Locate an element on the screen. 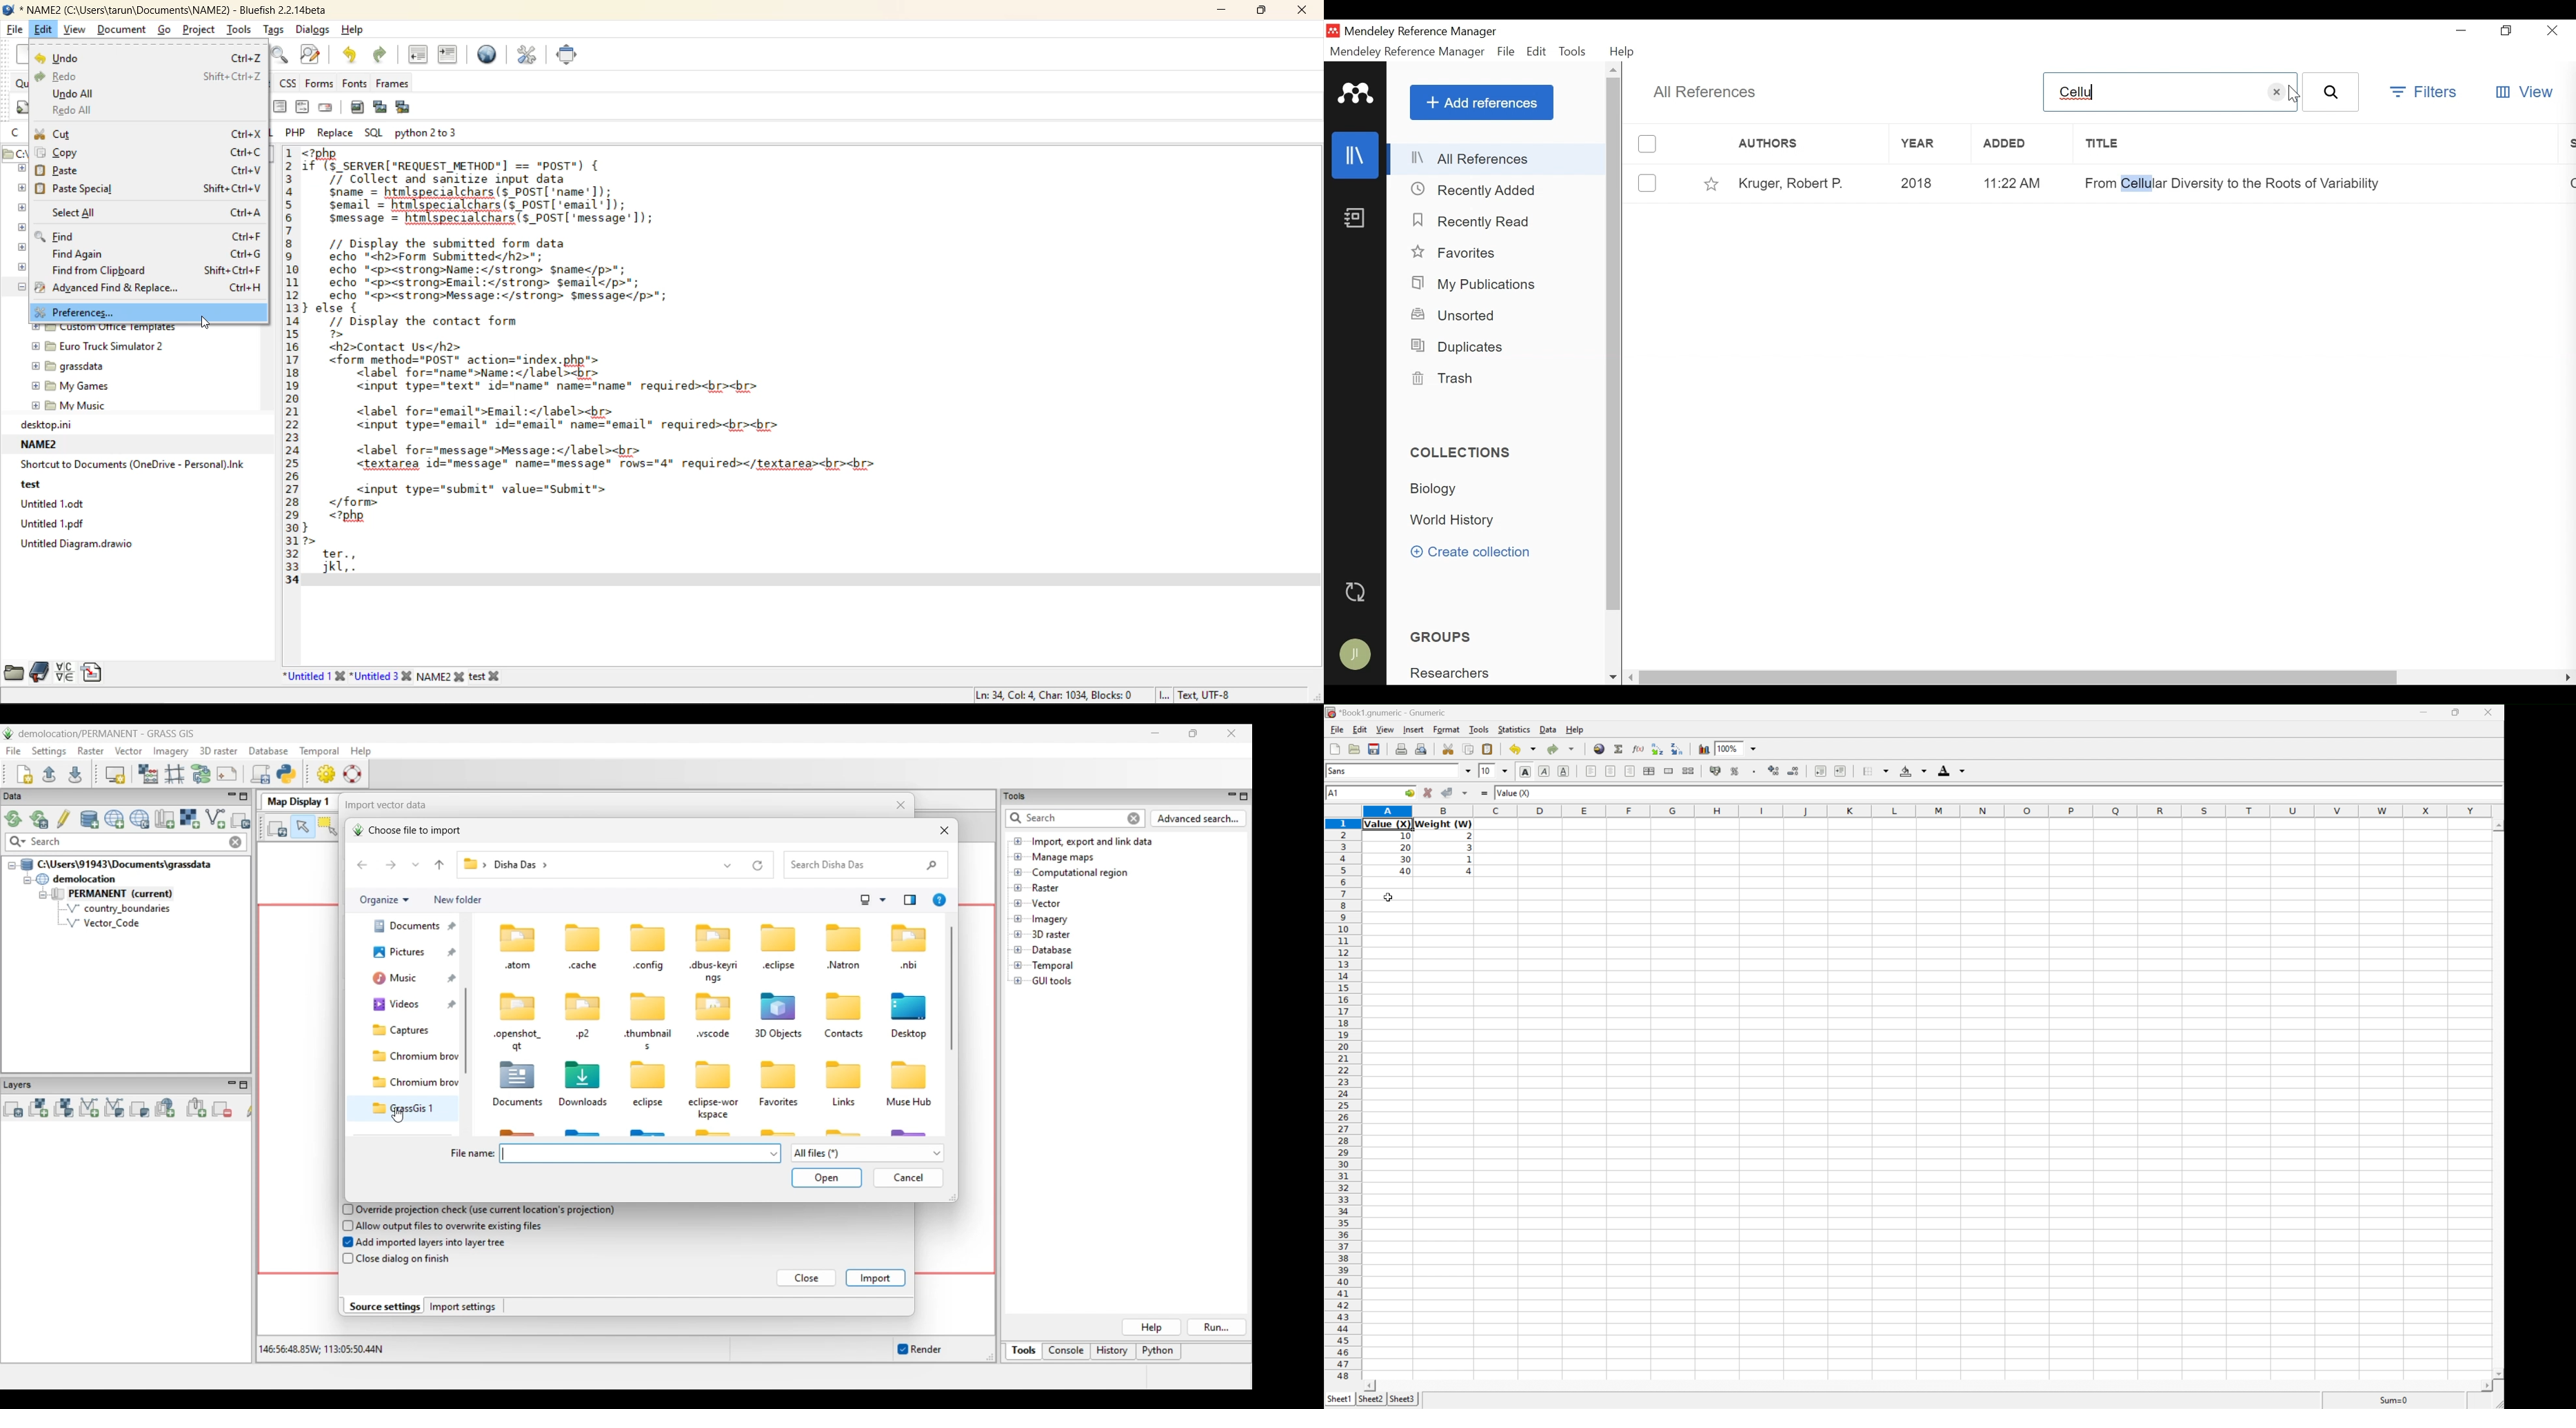  sql is located at coordinates (375, 132).